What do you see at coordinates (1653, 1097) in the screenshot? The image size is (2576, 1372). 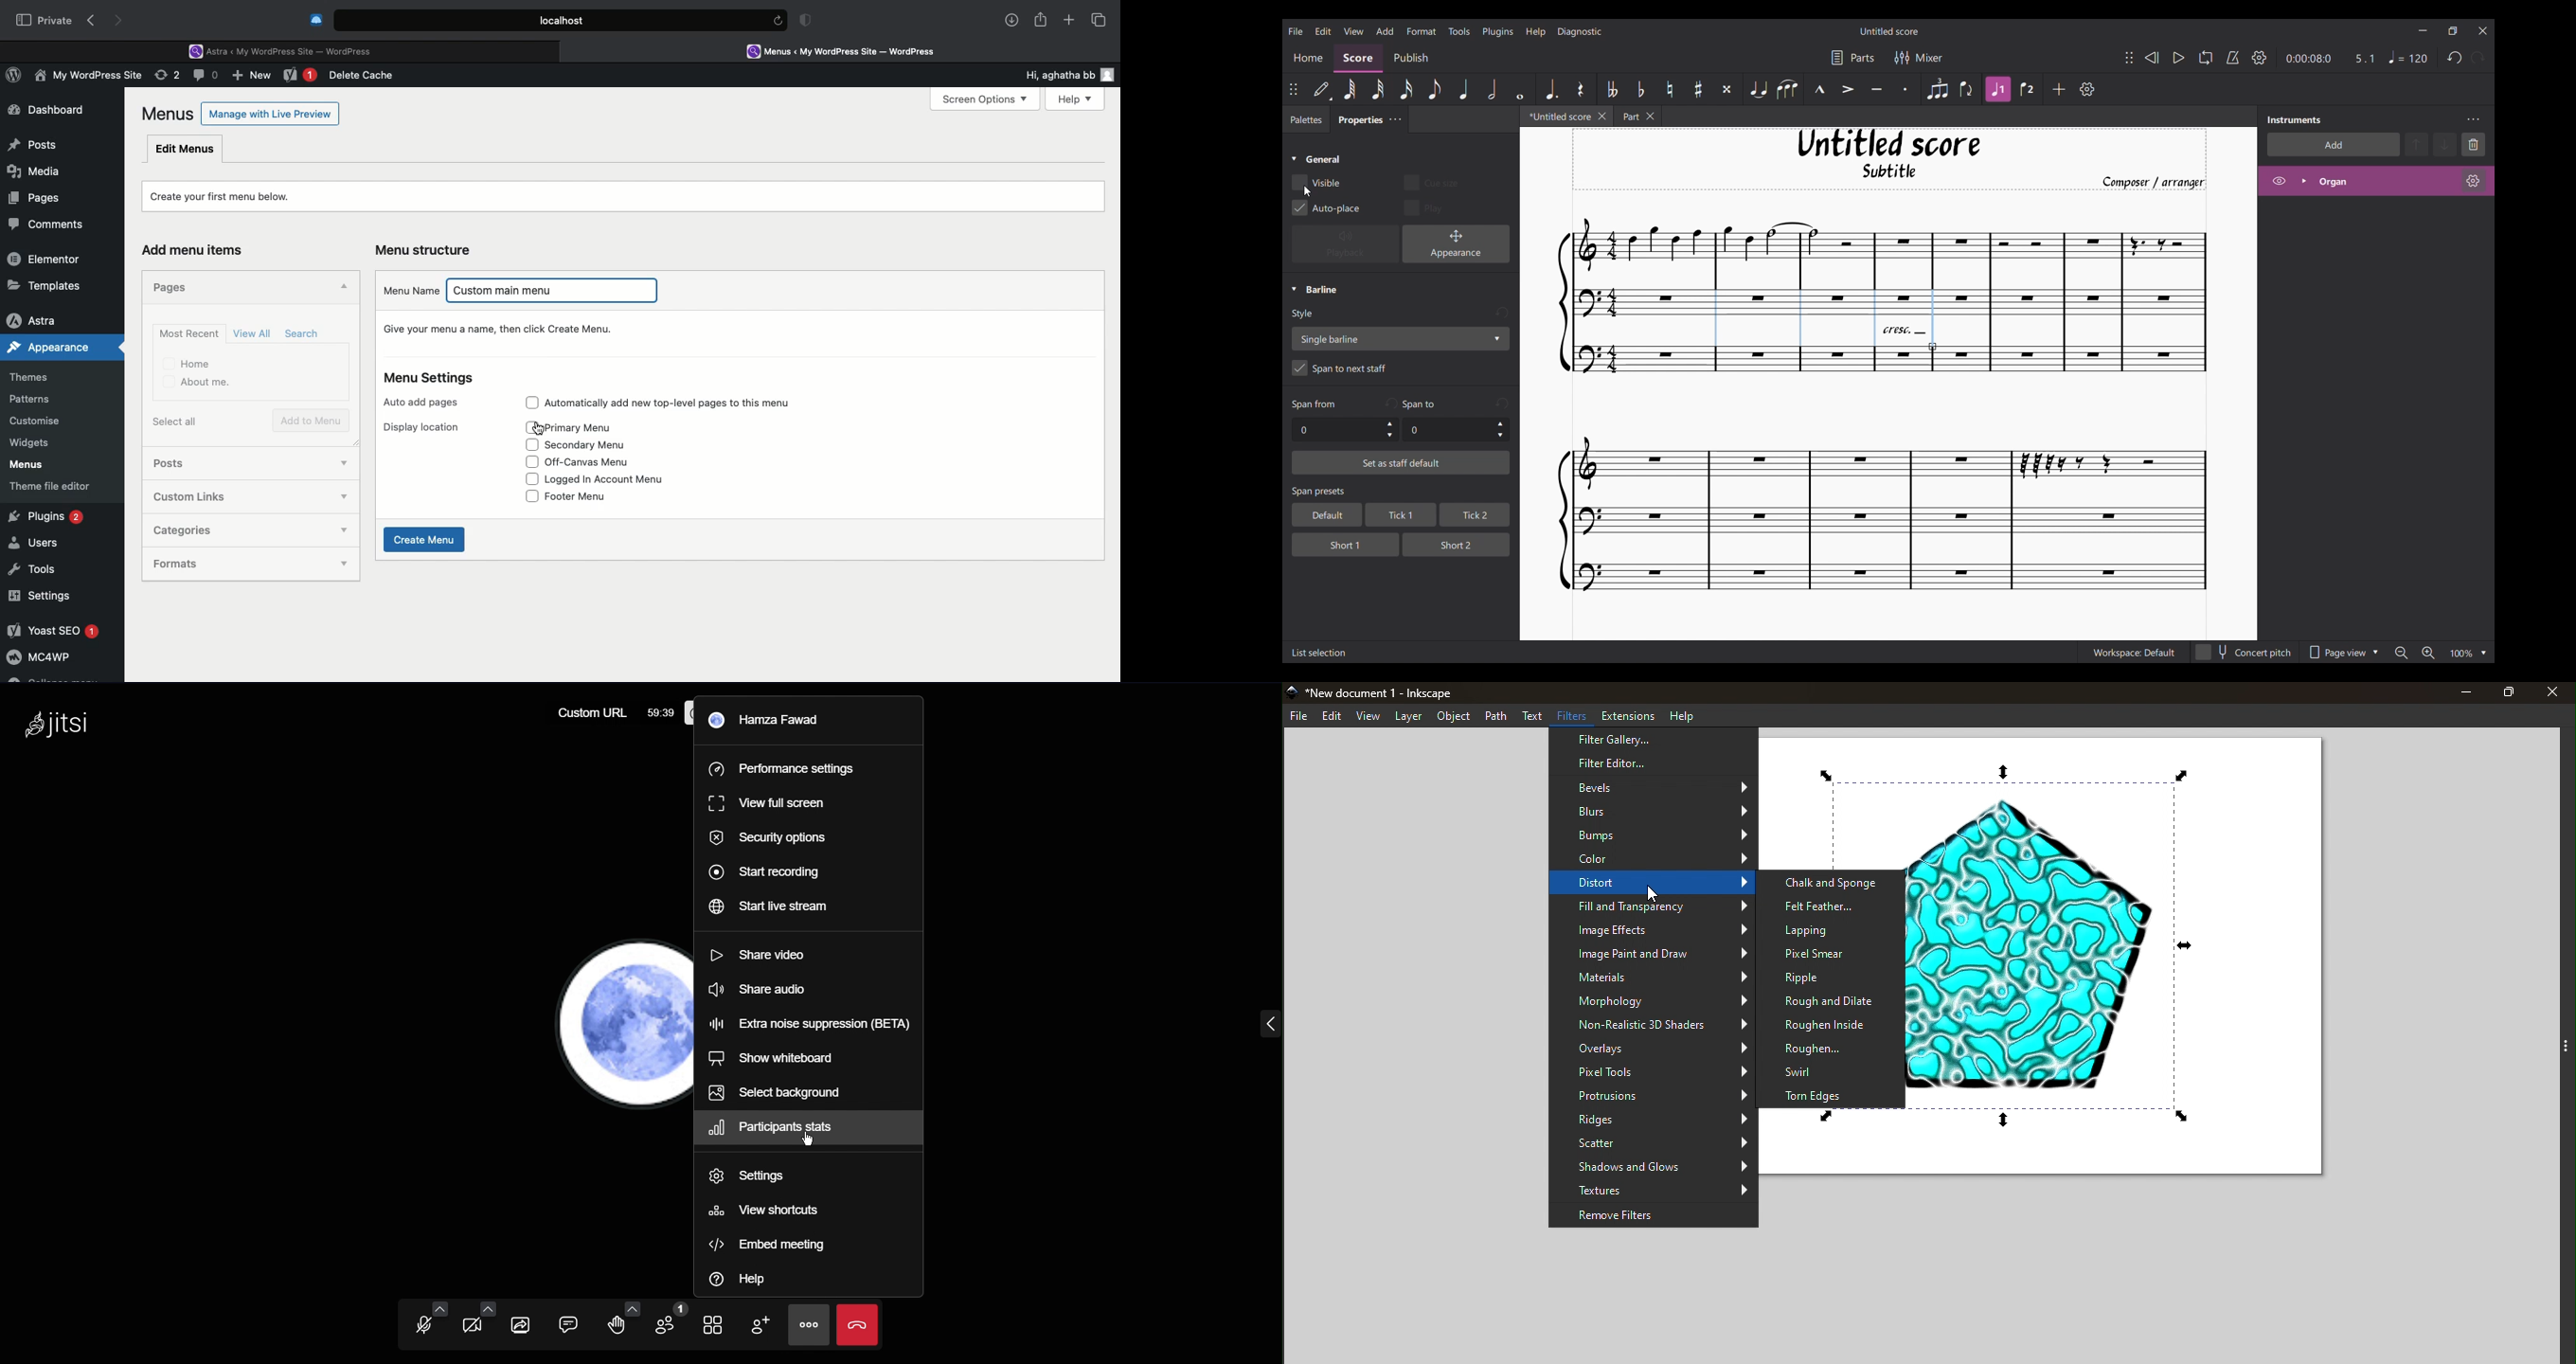 I see `Protrusions` at bounding box center [1653, 1097].